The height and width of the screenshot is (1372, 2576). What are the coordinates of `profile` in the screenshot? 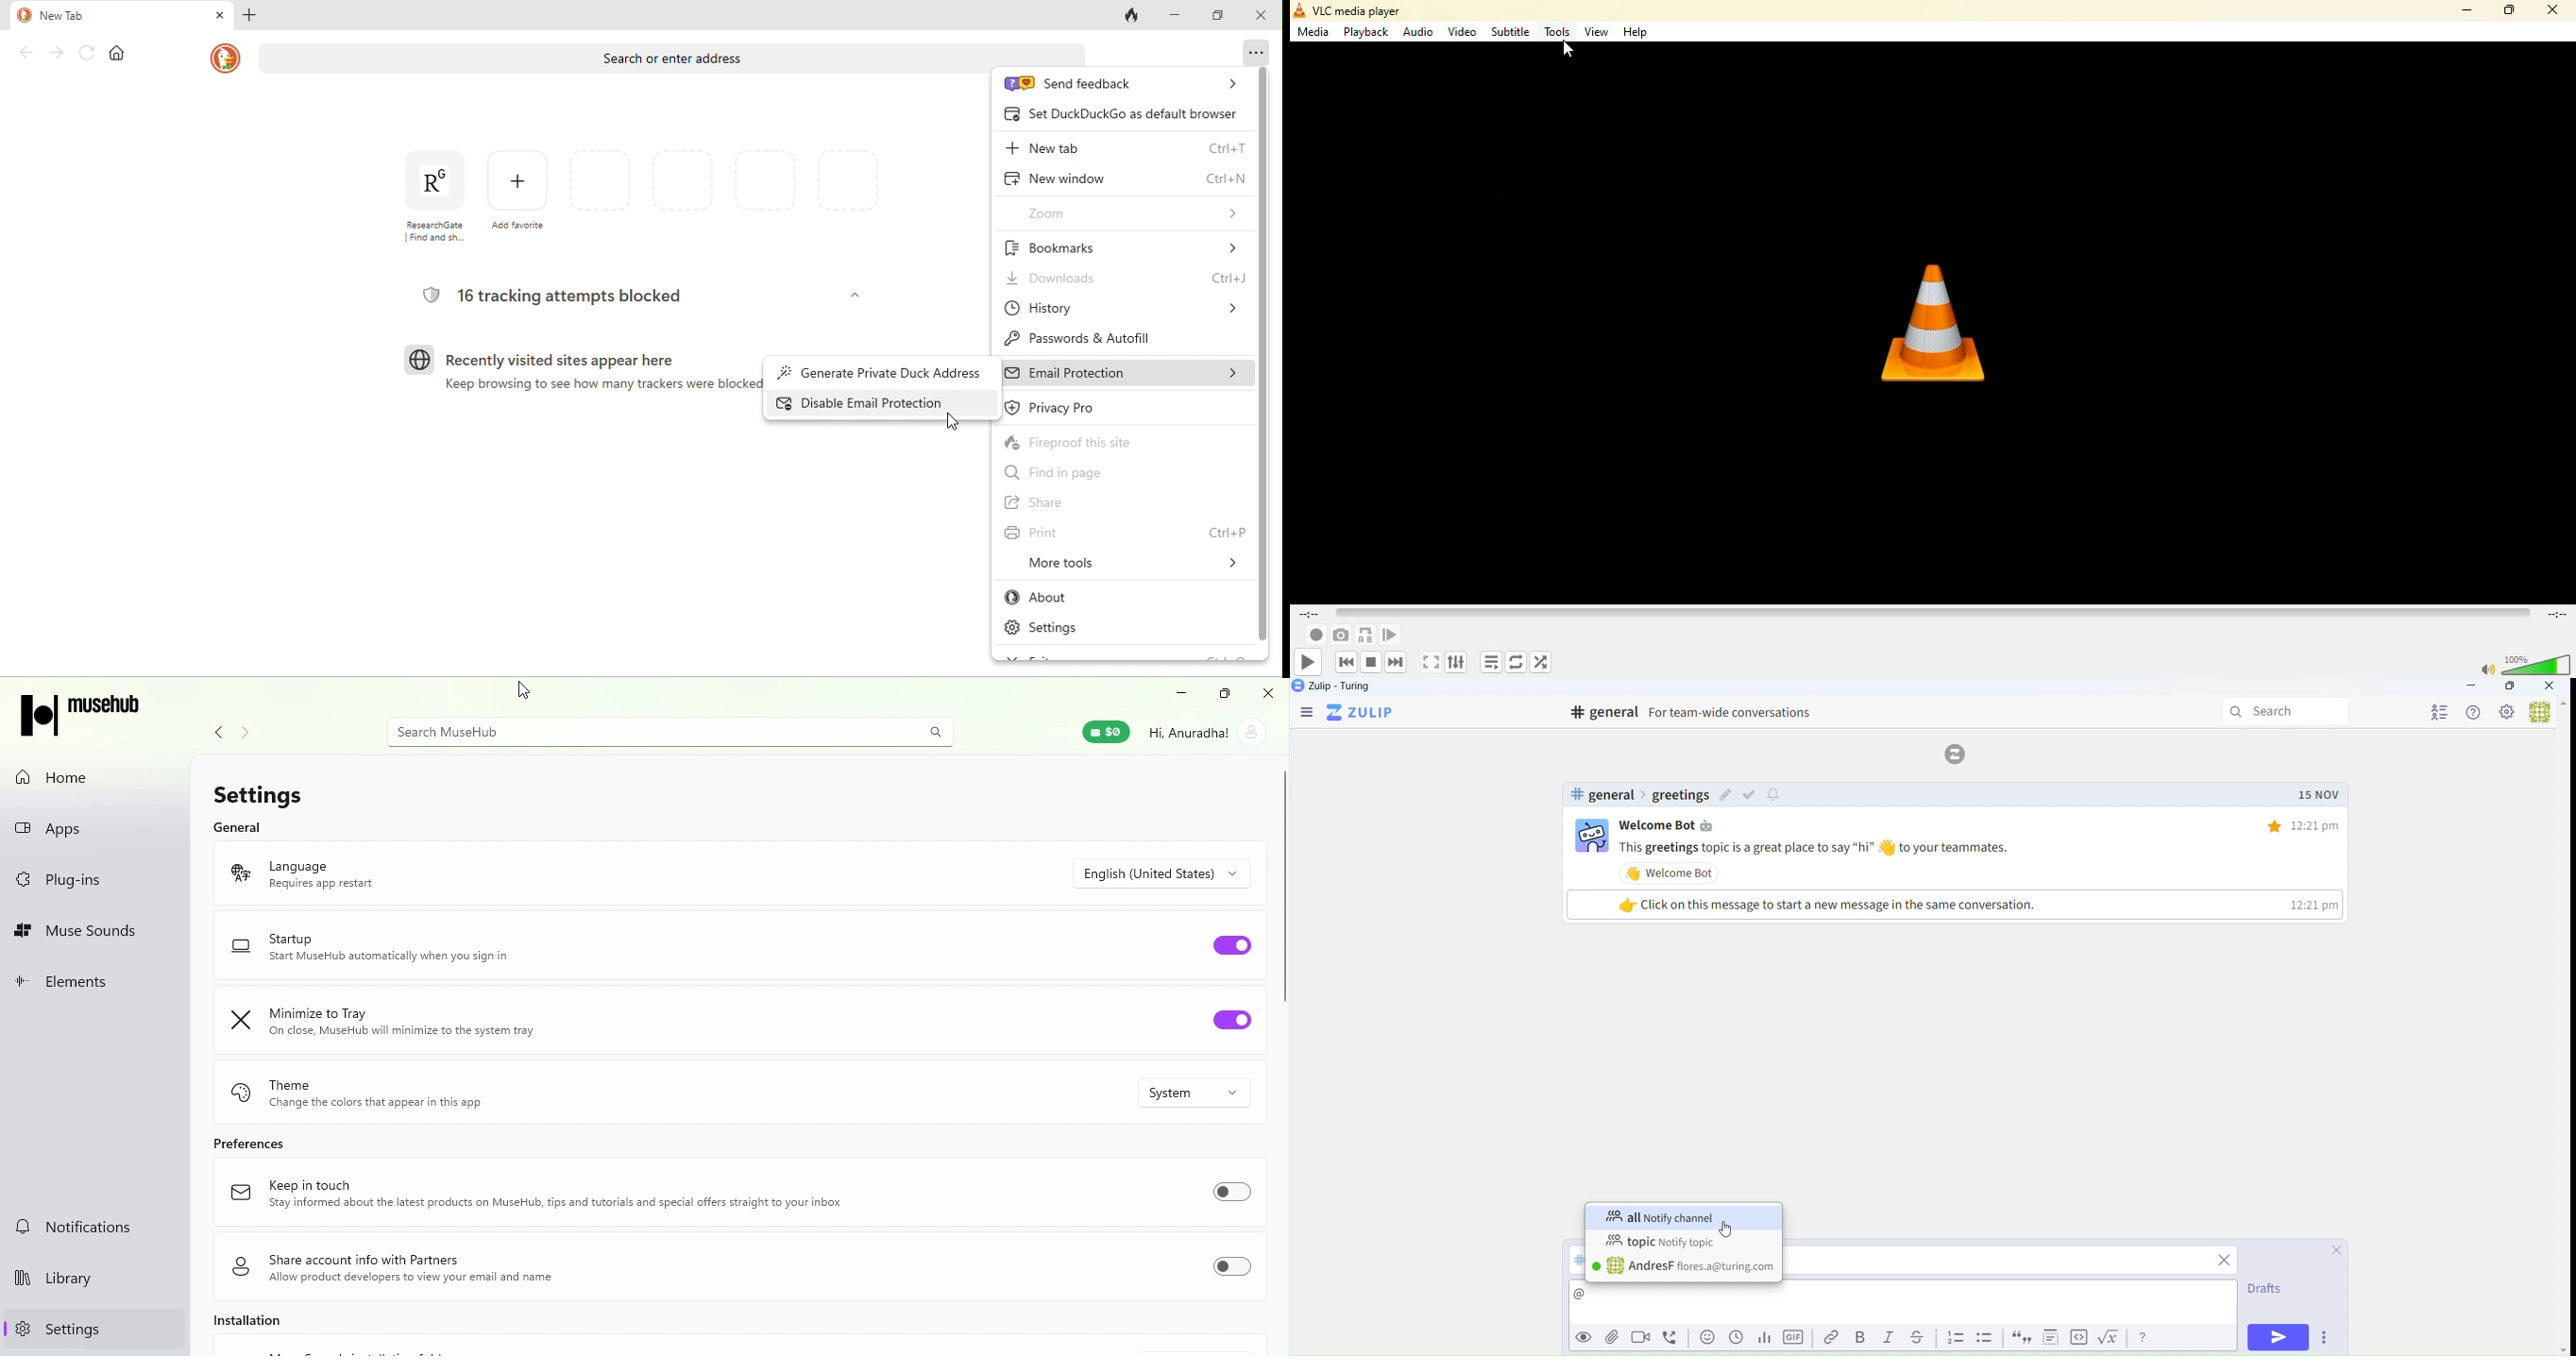 It's located at (2440, 710).